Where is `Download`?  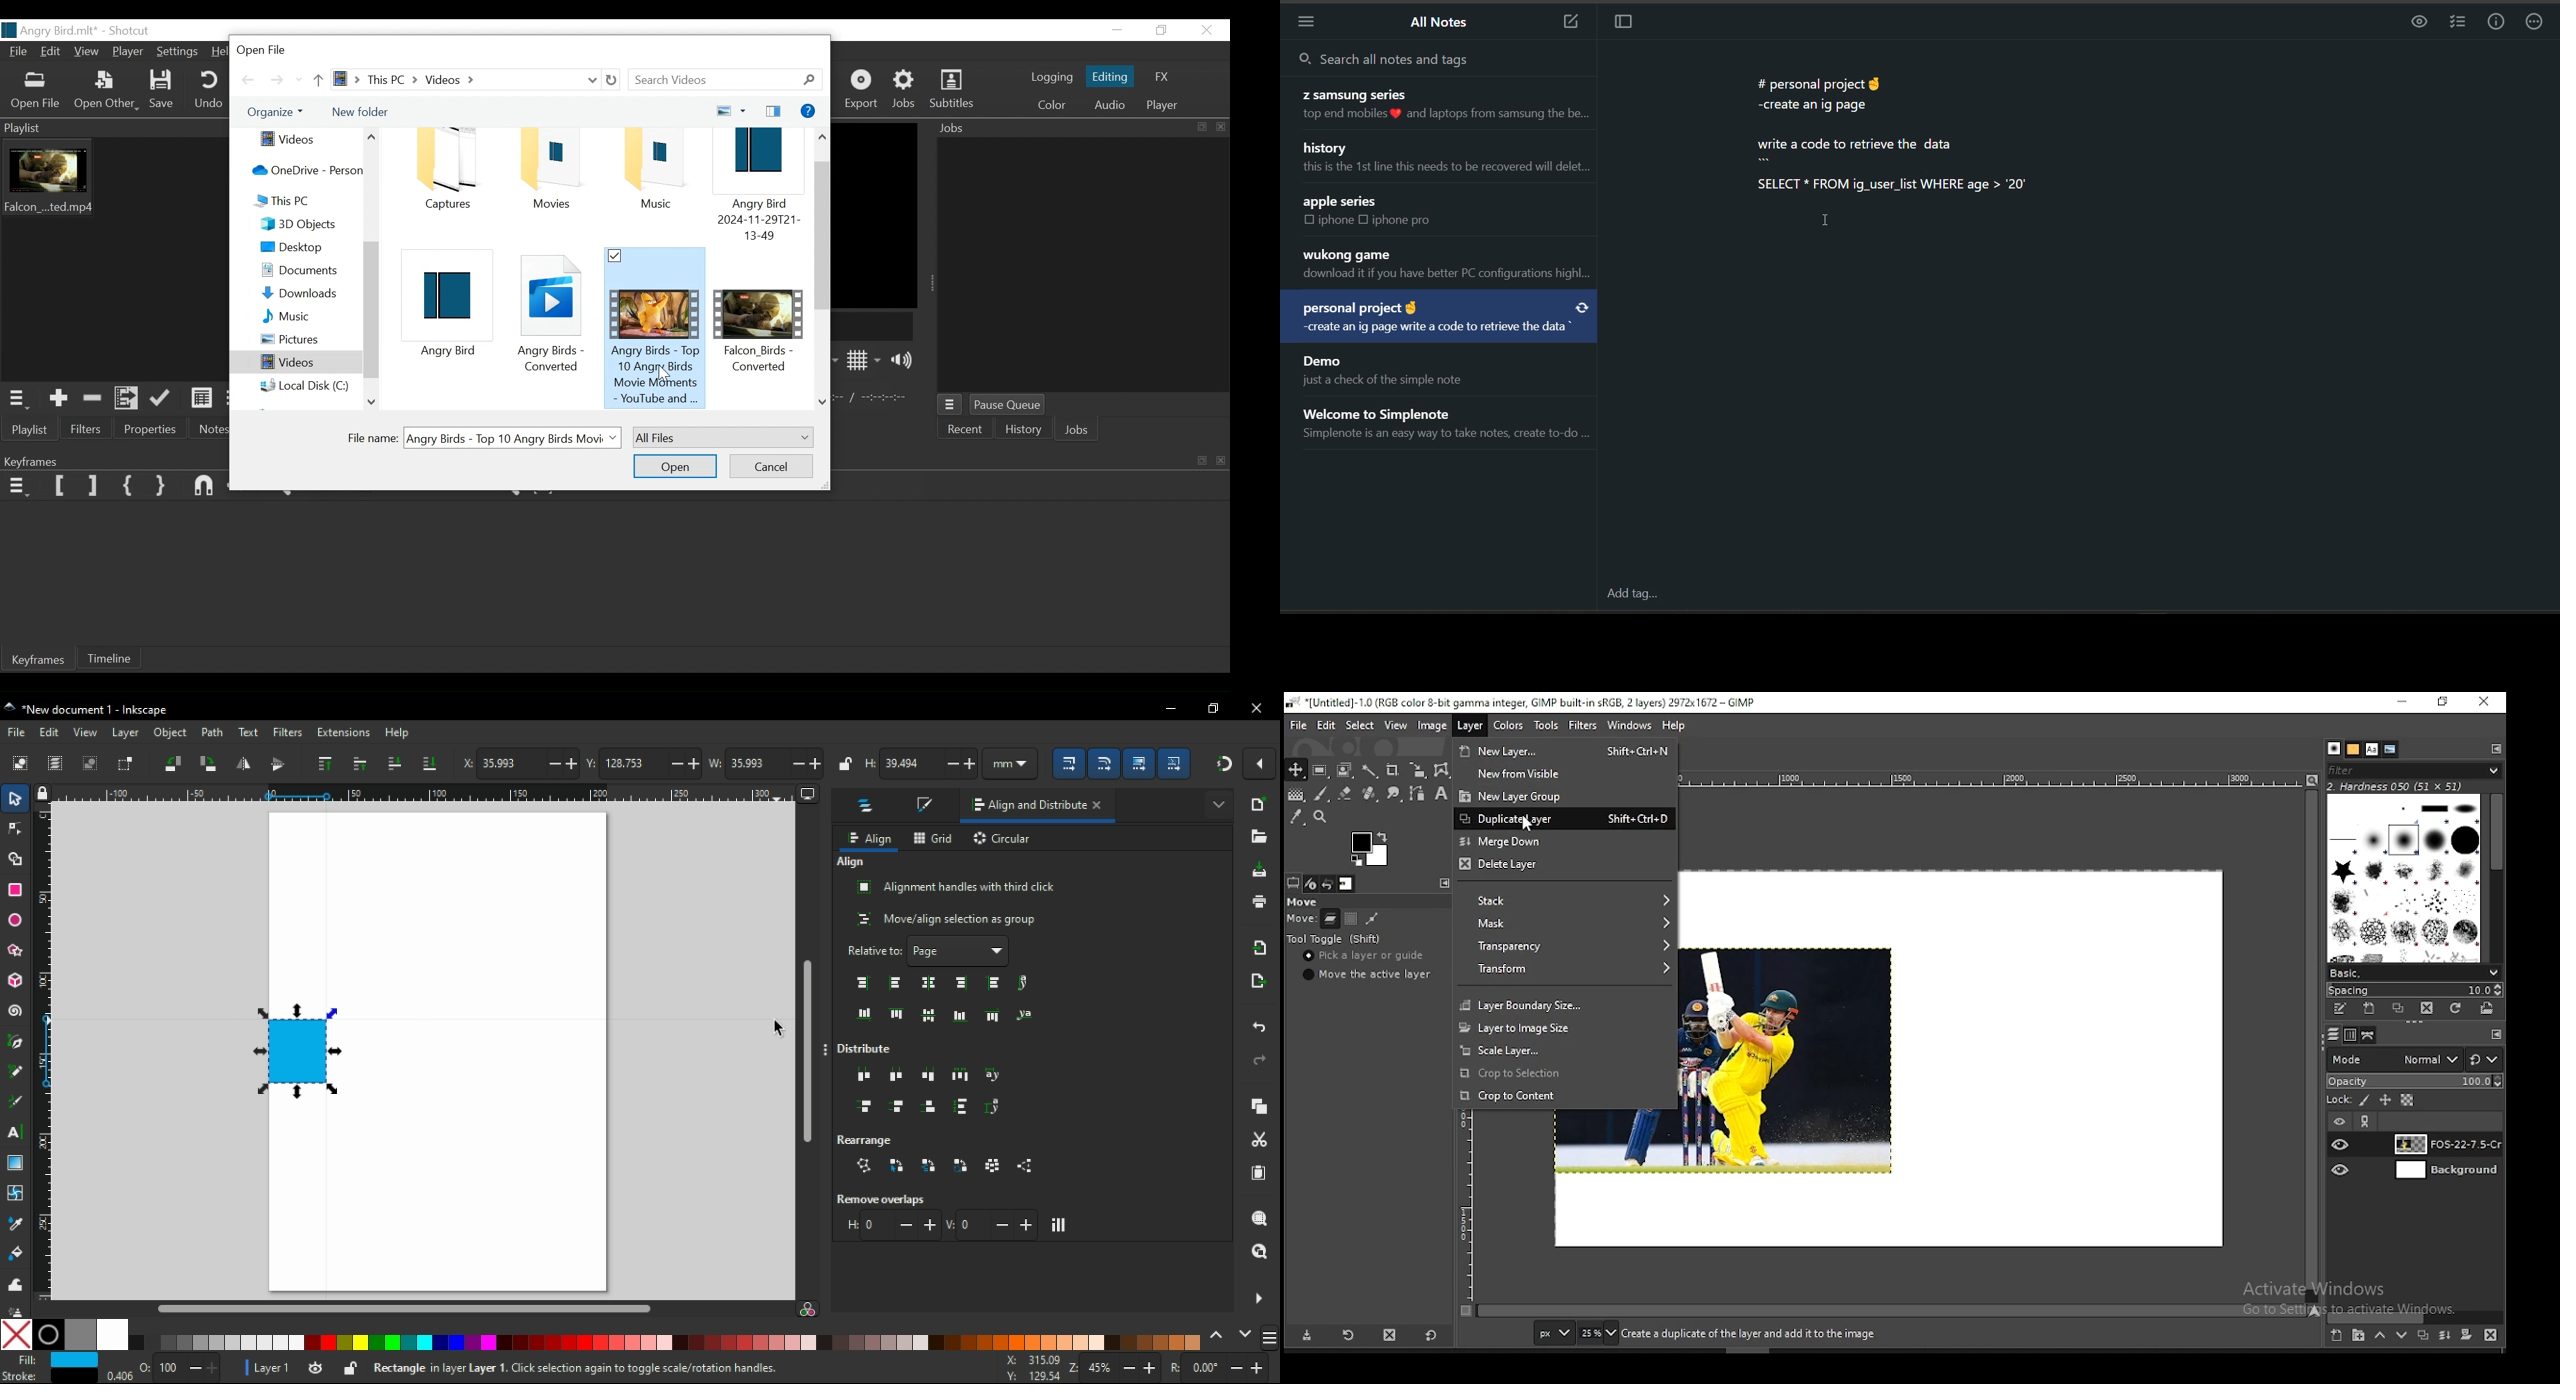 Download is located at coordinates (307, 295).